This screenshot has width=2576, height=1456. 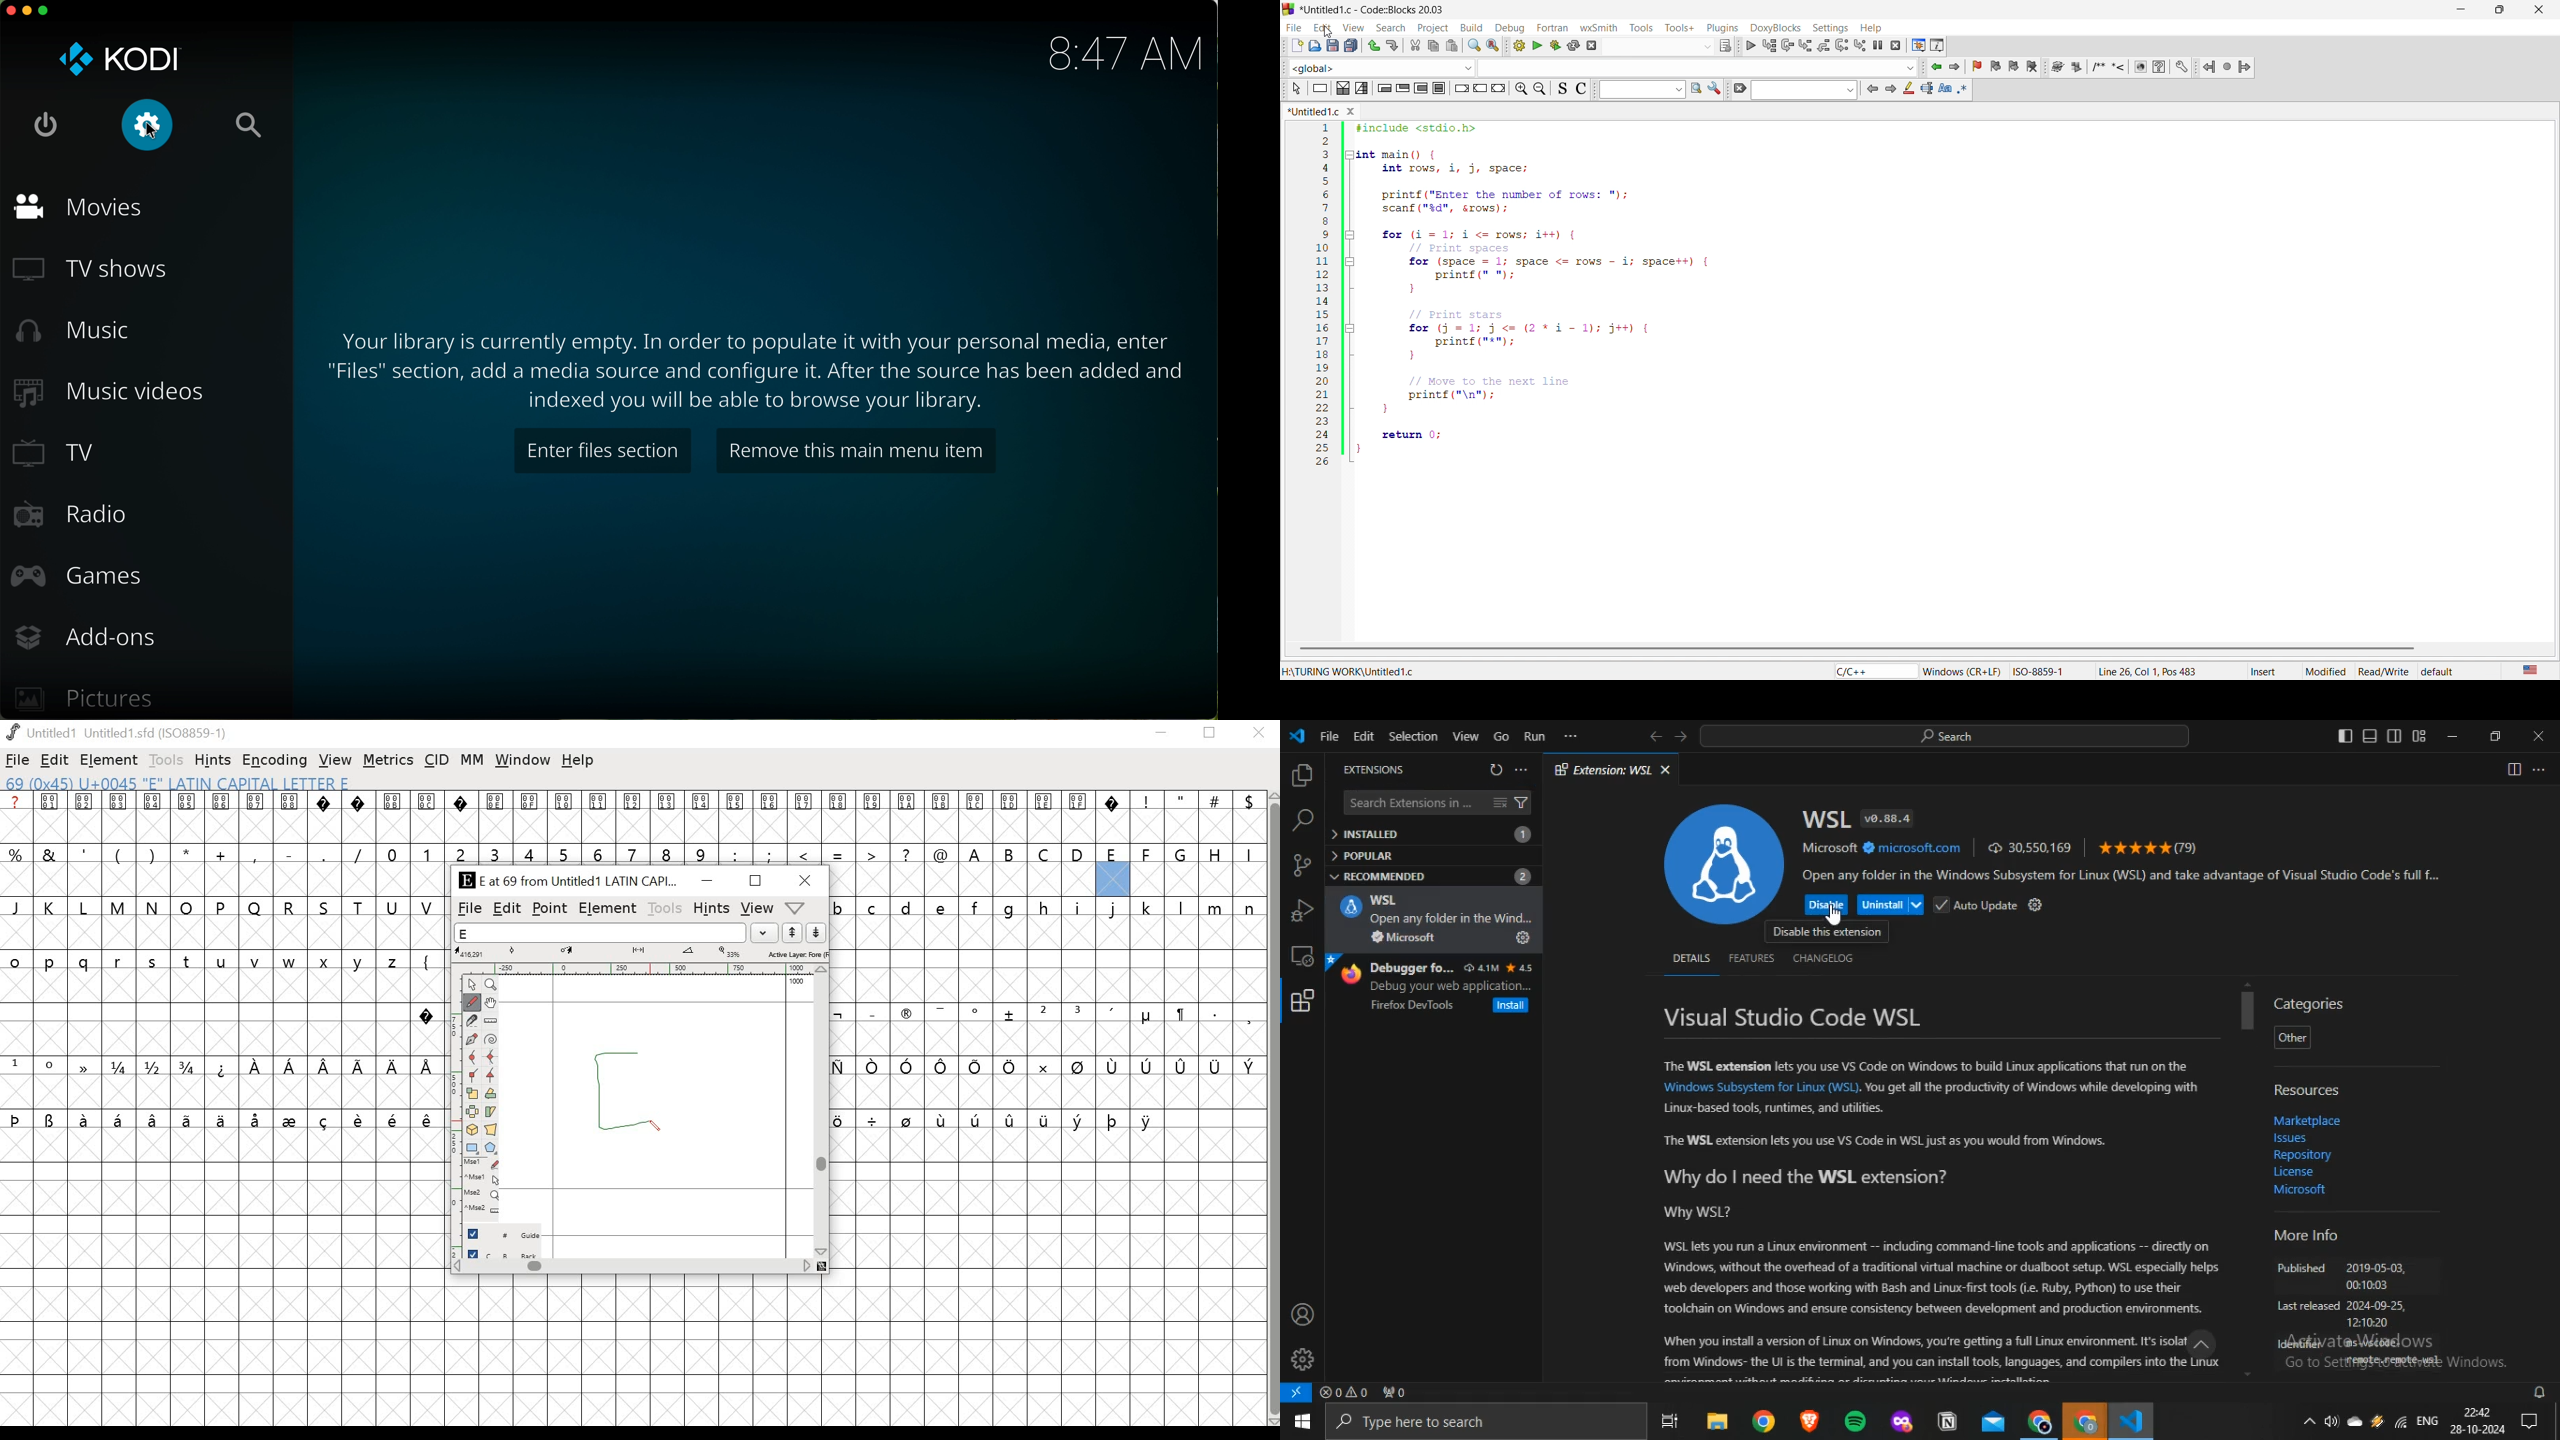 What do you see at coordinates (1340, 90) in the screenshot?
I see `icon` at bounding box center [1340, 90].